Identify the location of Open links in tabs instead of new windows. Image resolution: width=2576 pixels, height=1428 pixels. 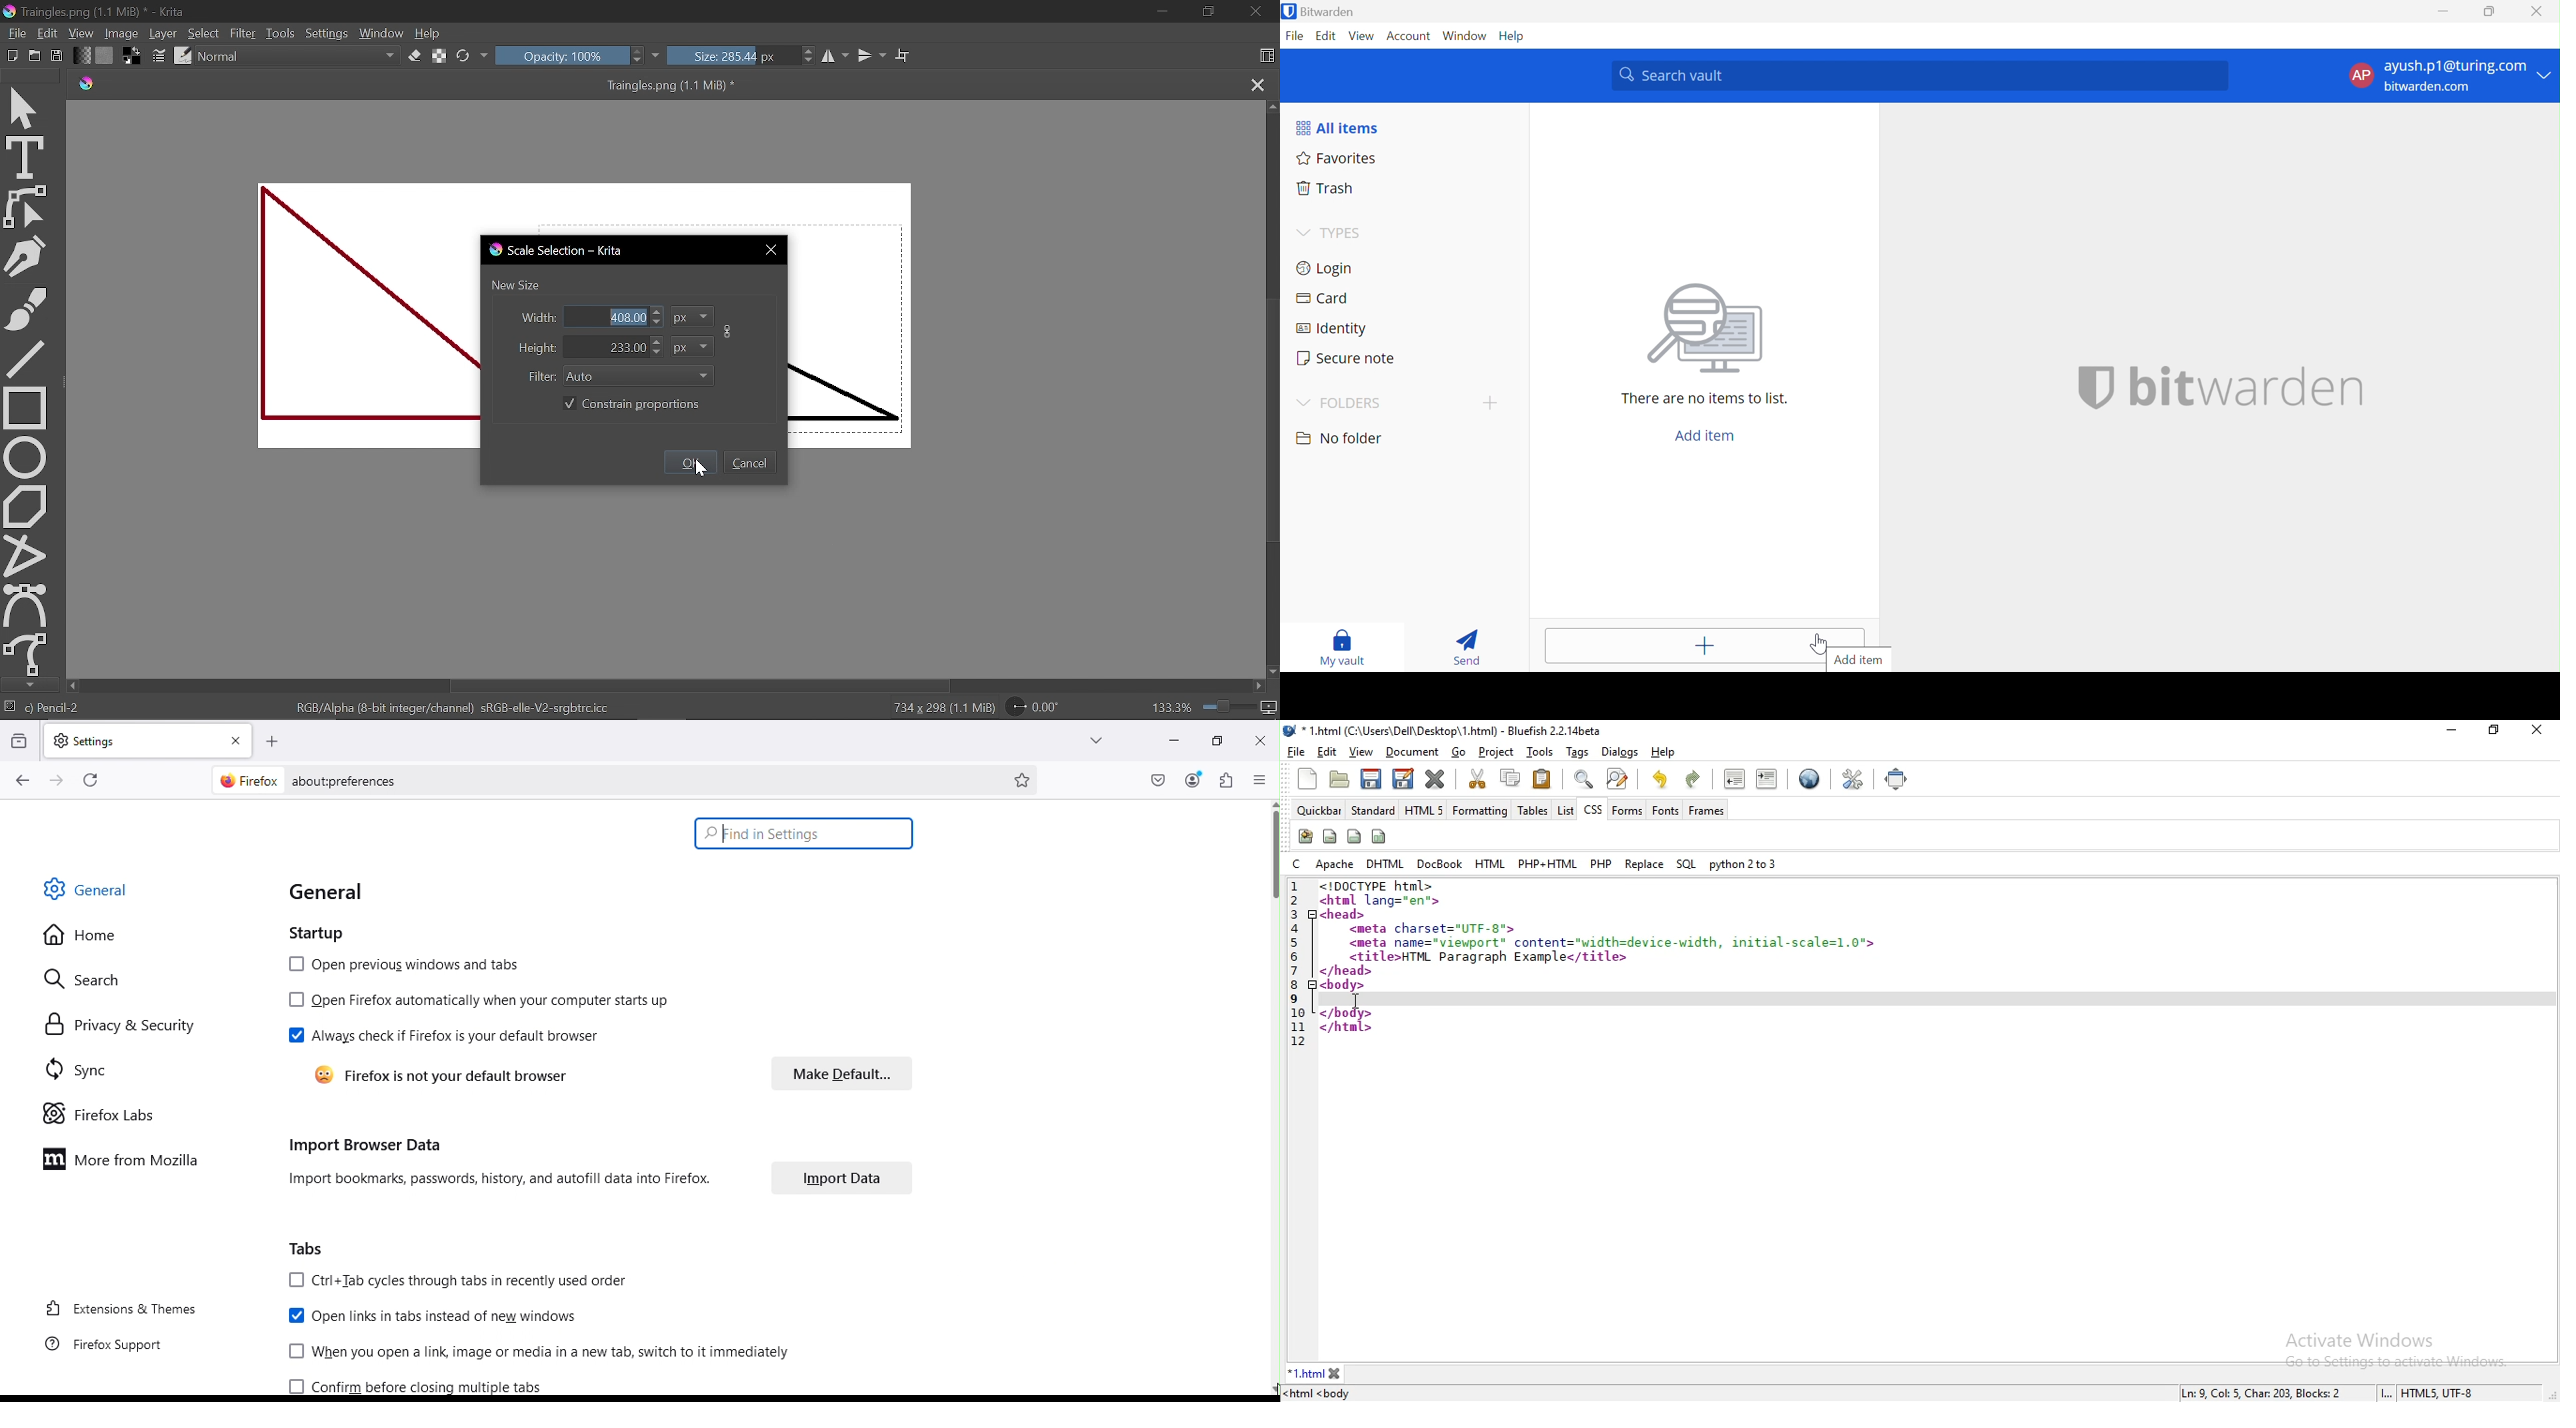
(432, 1319).